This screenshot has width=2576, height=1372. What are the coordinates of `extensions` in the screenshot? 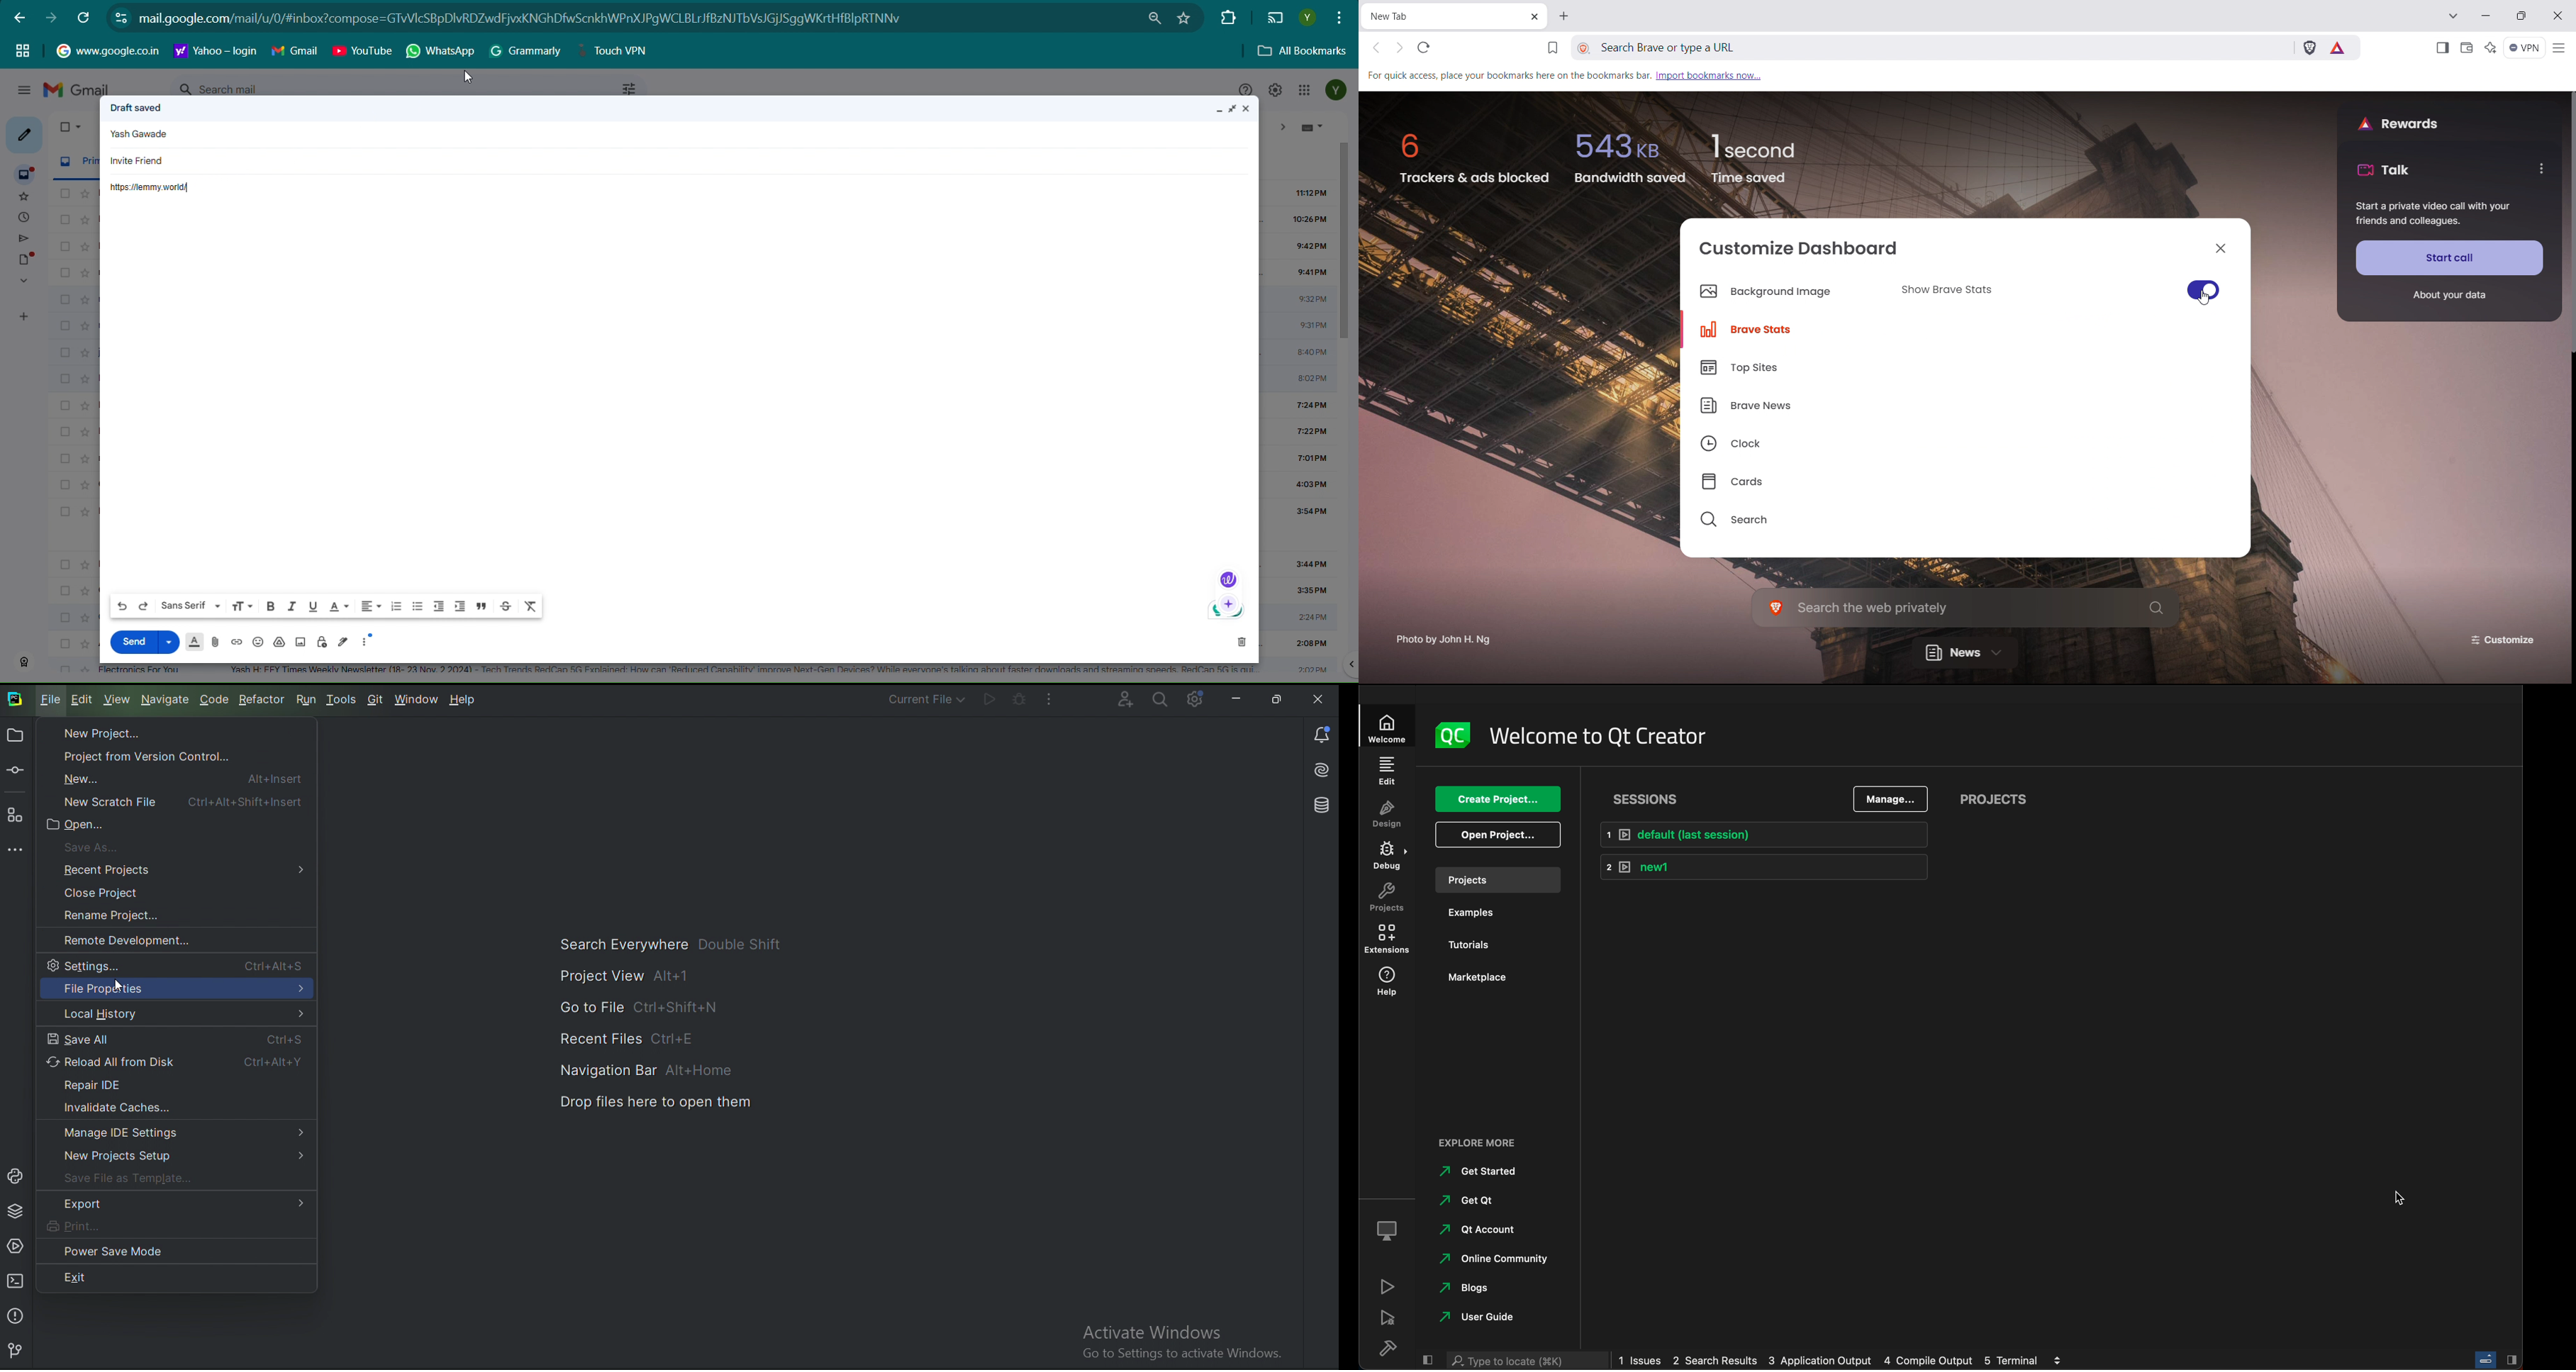 It's located at (1388, 940).